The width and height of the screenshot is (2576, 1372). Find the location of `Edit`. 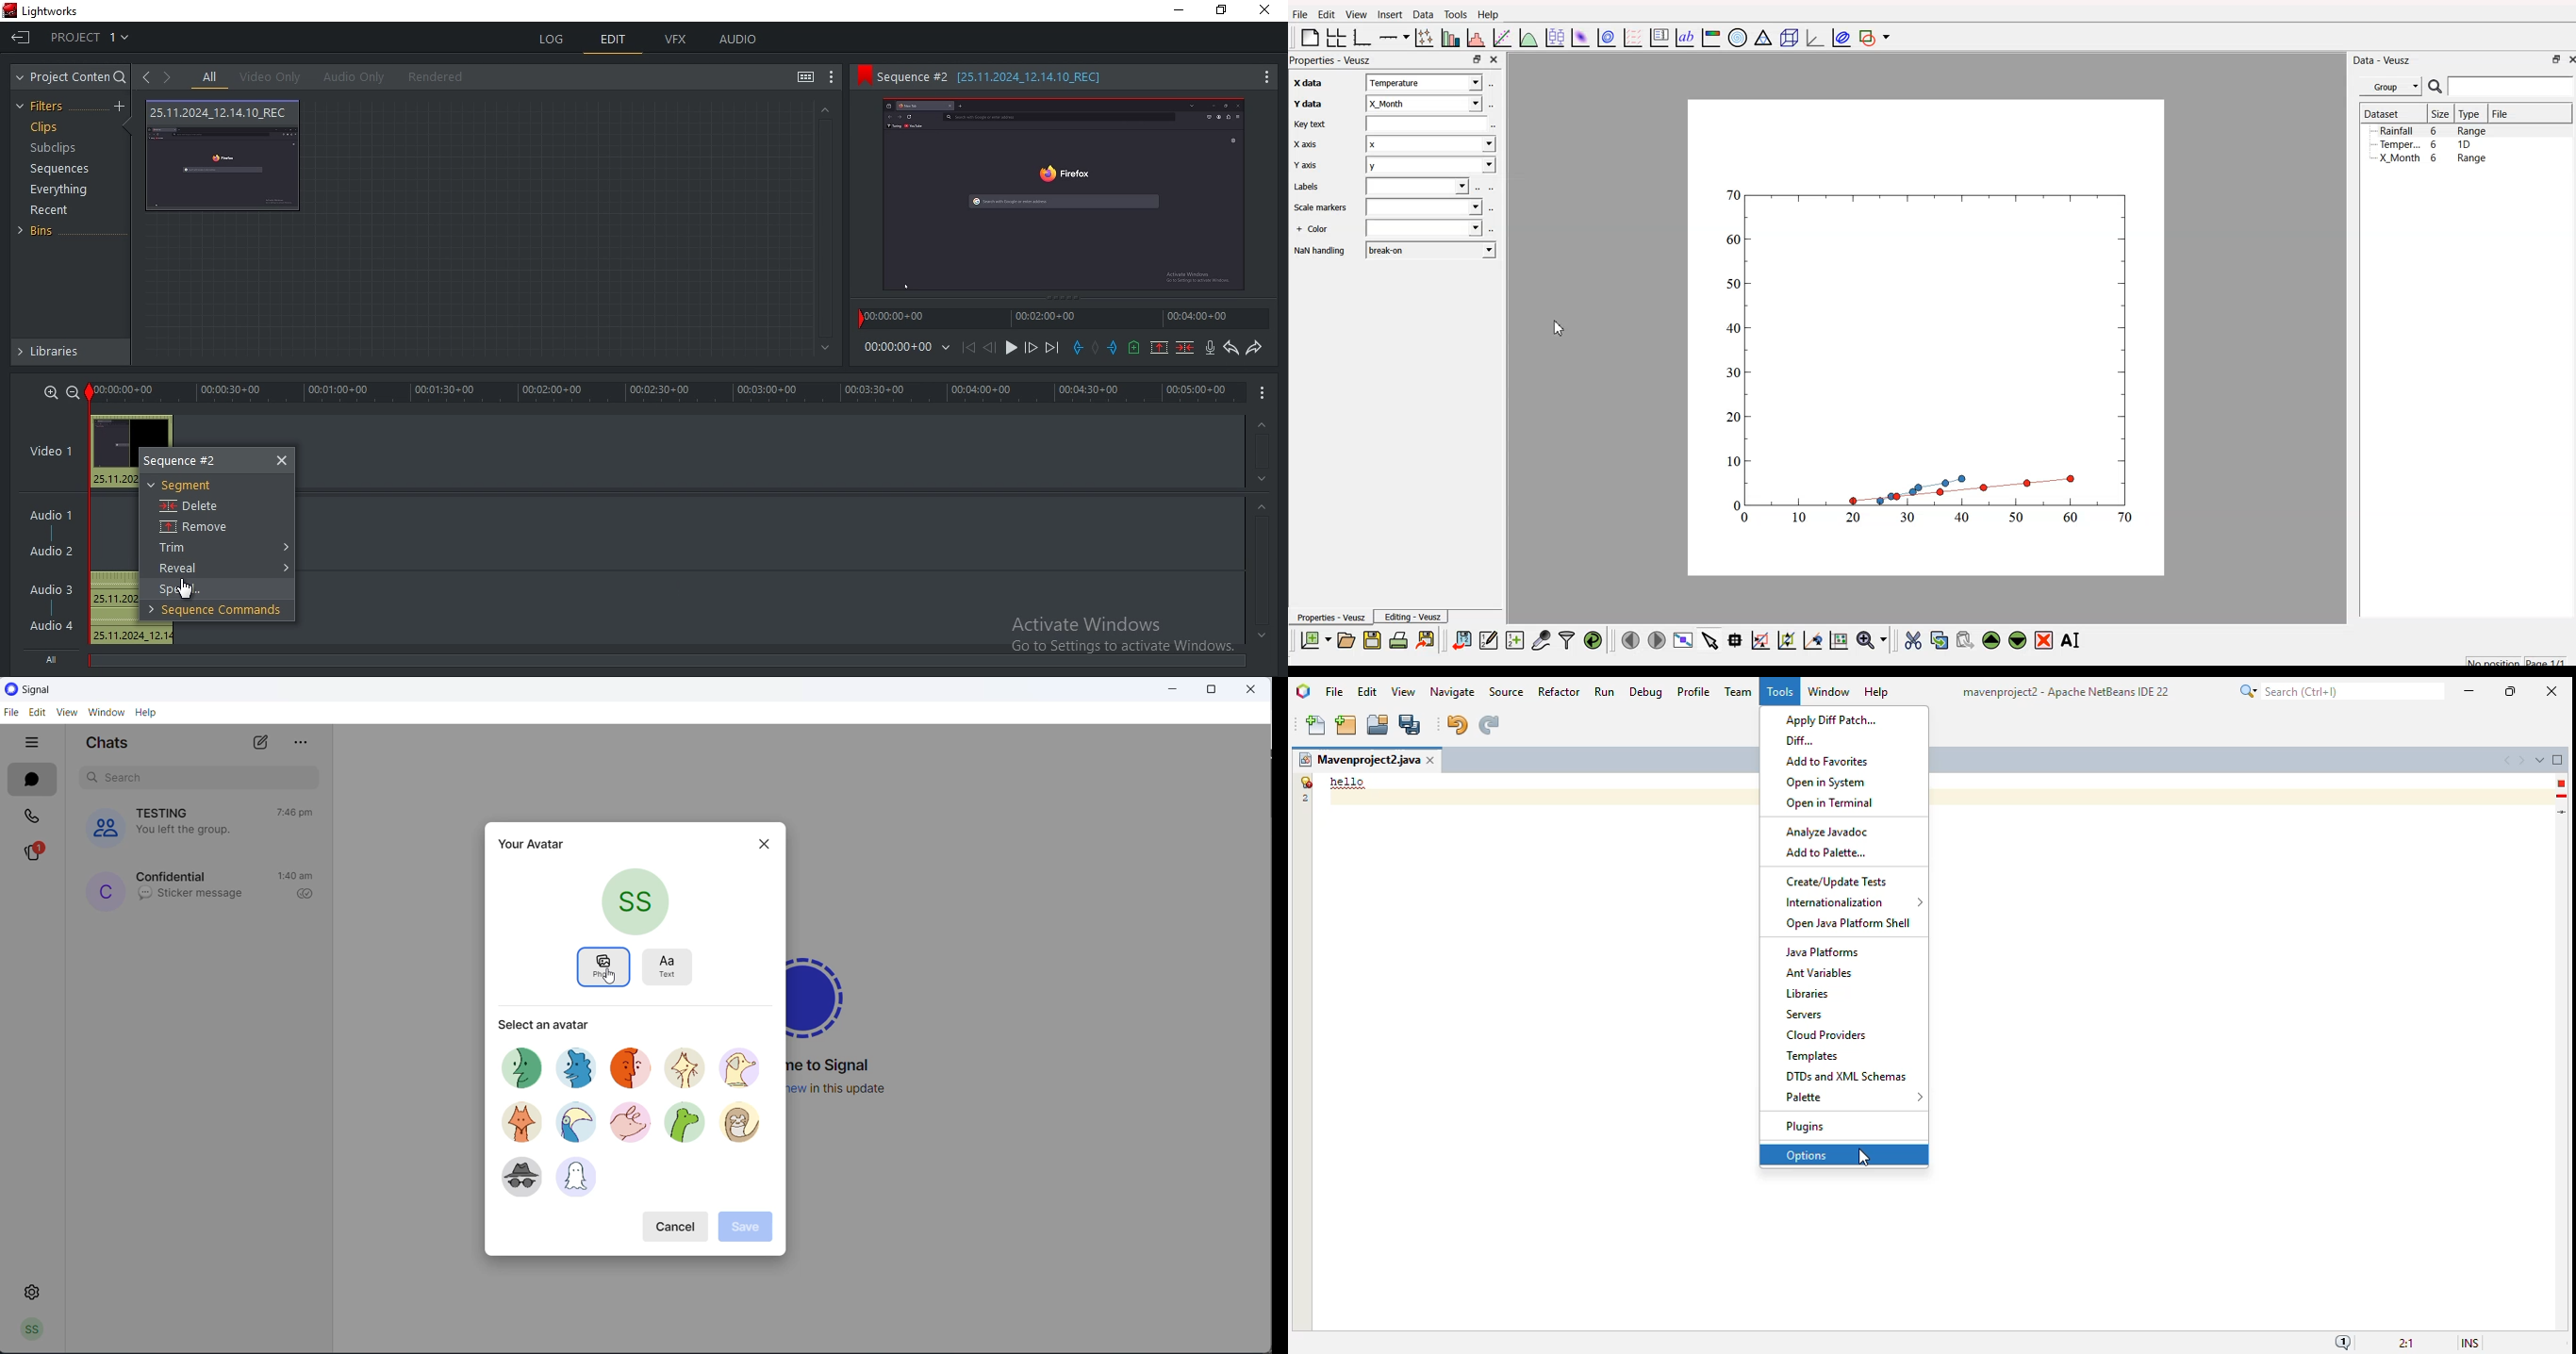

Edit is located at coordinates (1324, 14).